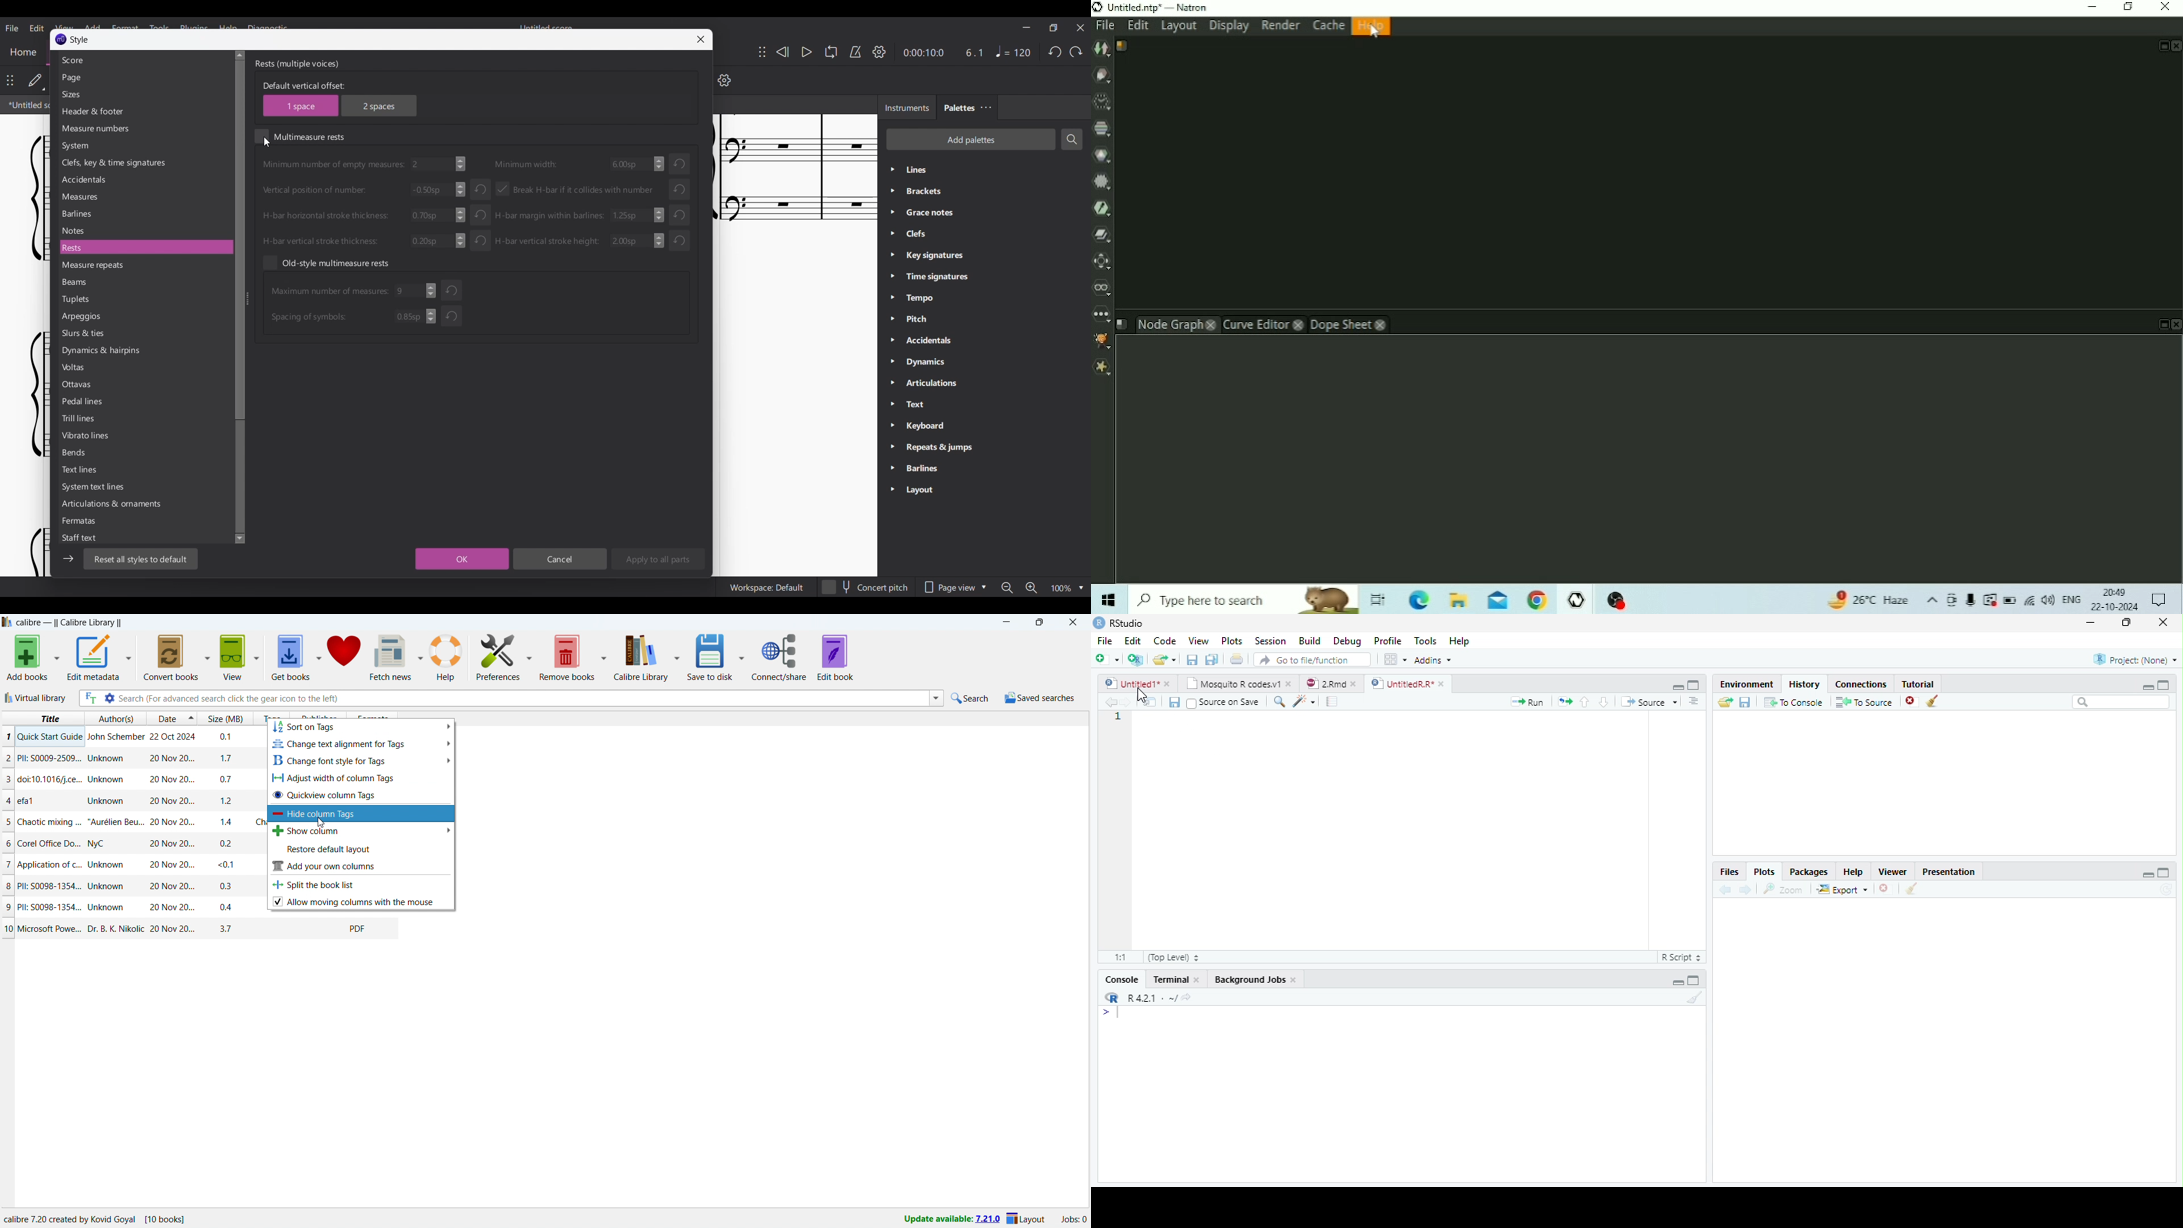 This screenshot has width=2184, height=1232. What do you see at coordinates (1294, 980) in the screenshot?
I see `close` at bounding box center [1294, 980].